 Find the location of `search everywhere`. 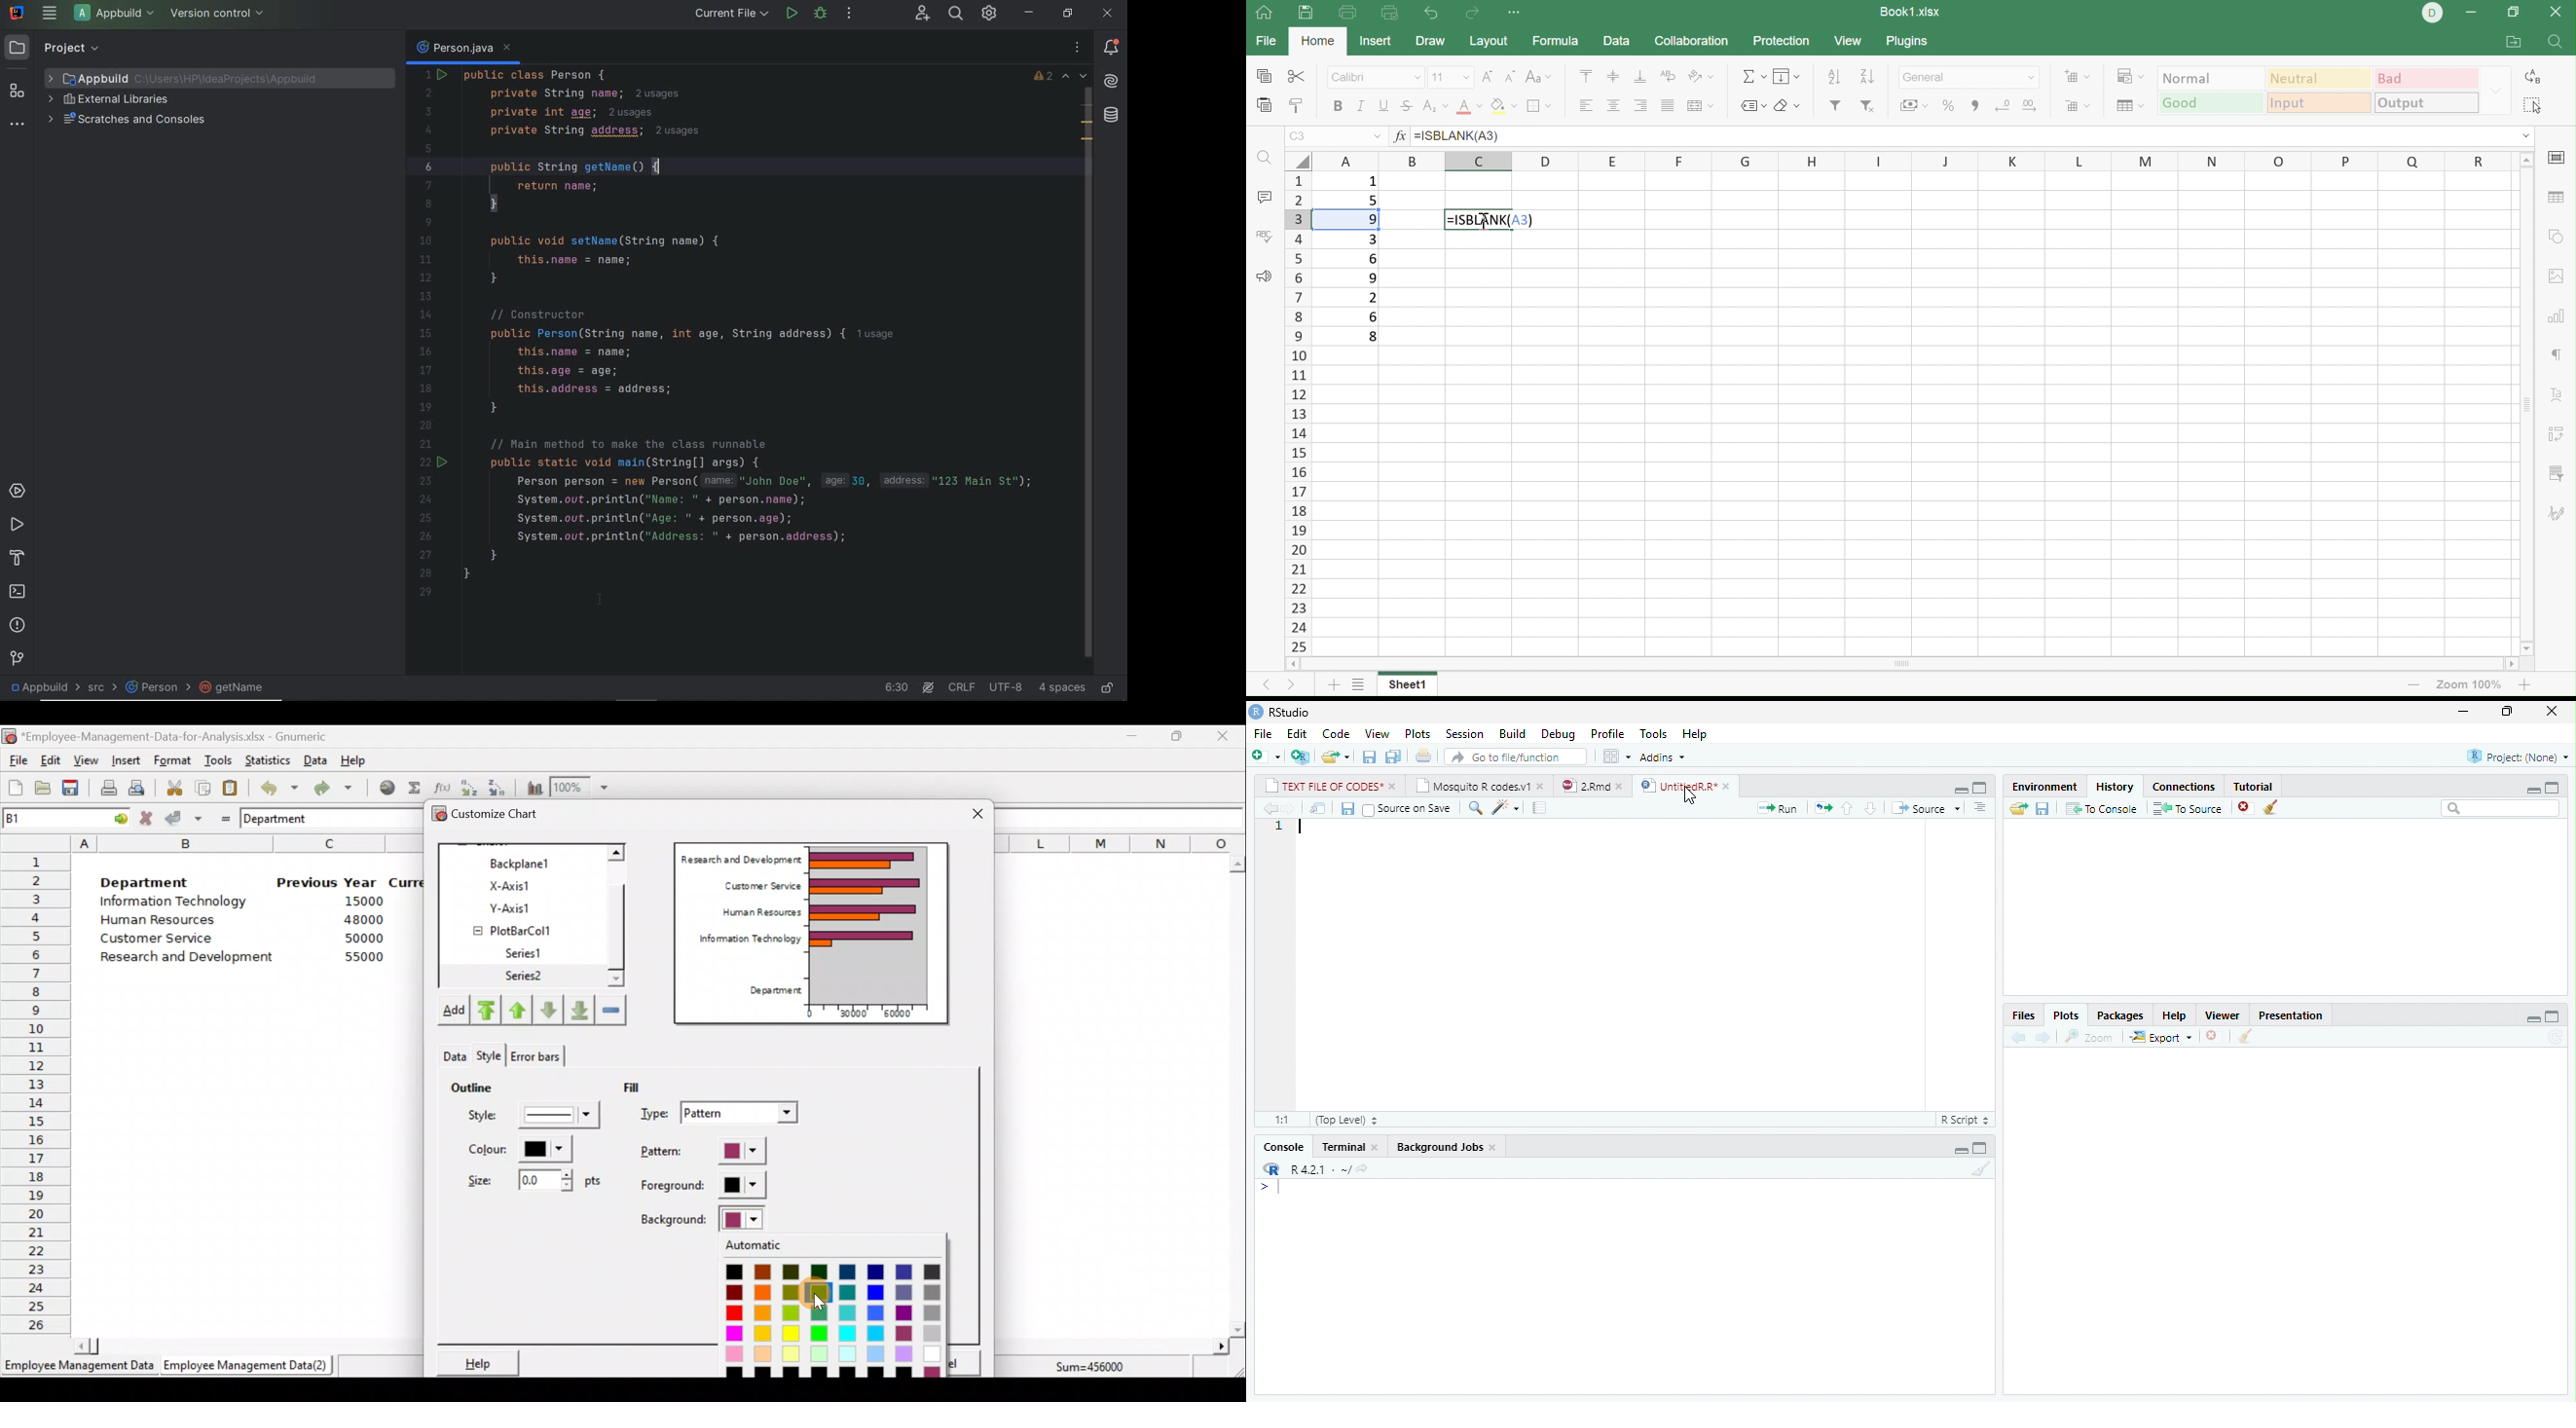

search everywhere is located at coordinates (957, 15).